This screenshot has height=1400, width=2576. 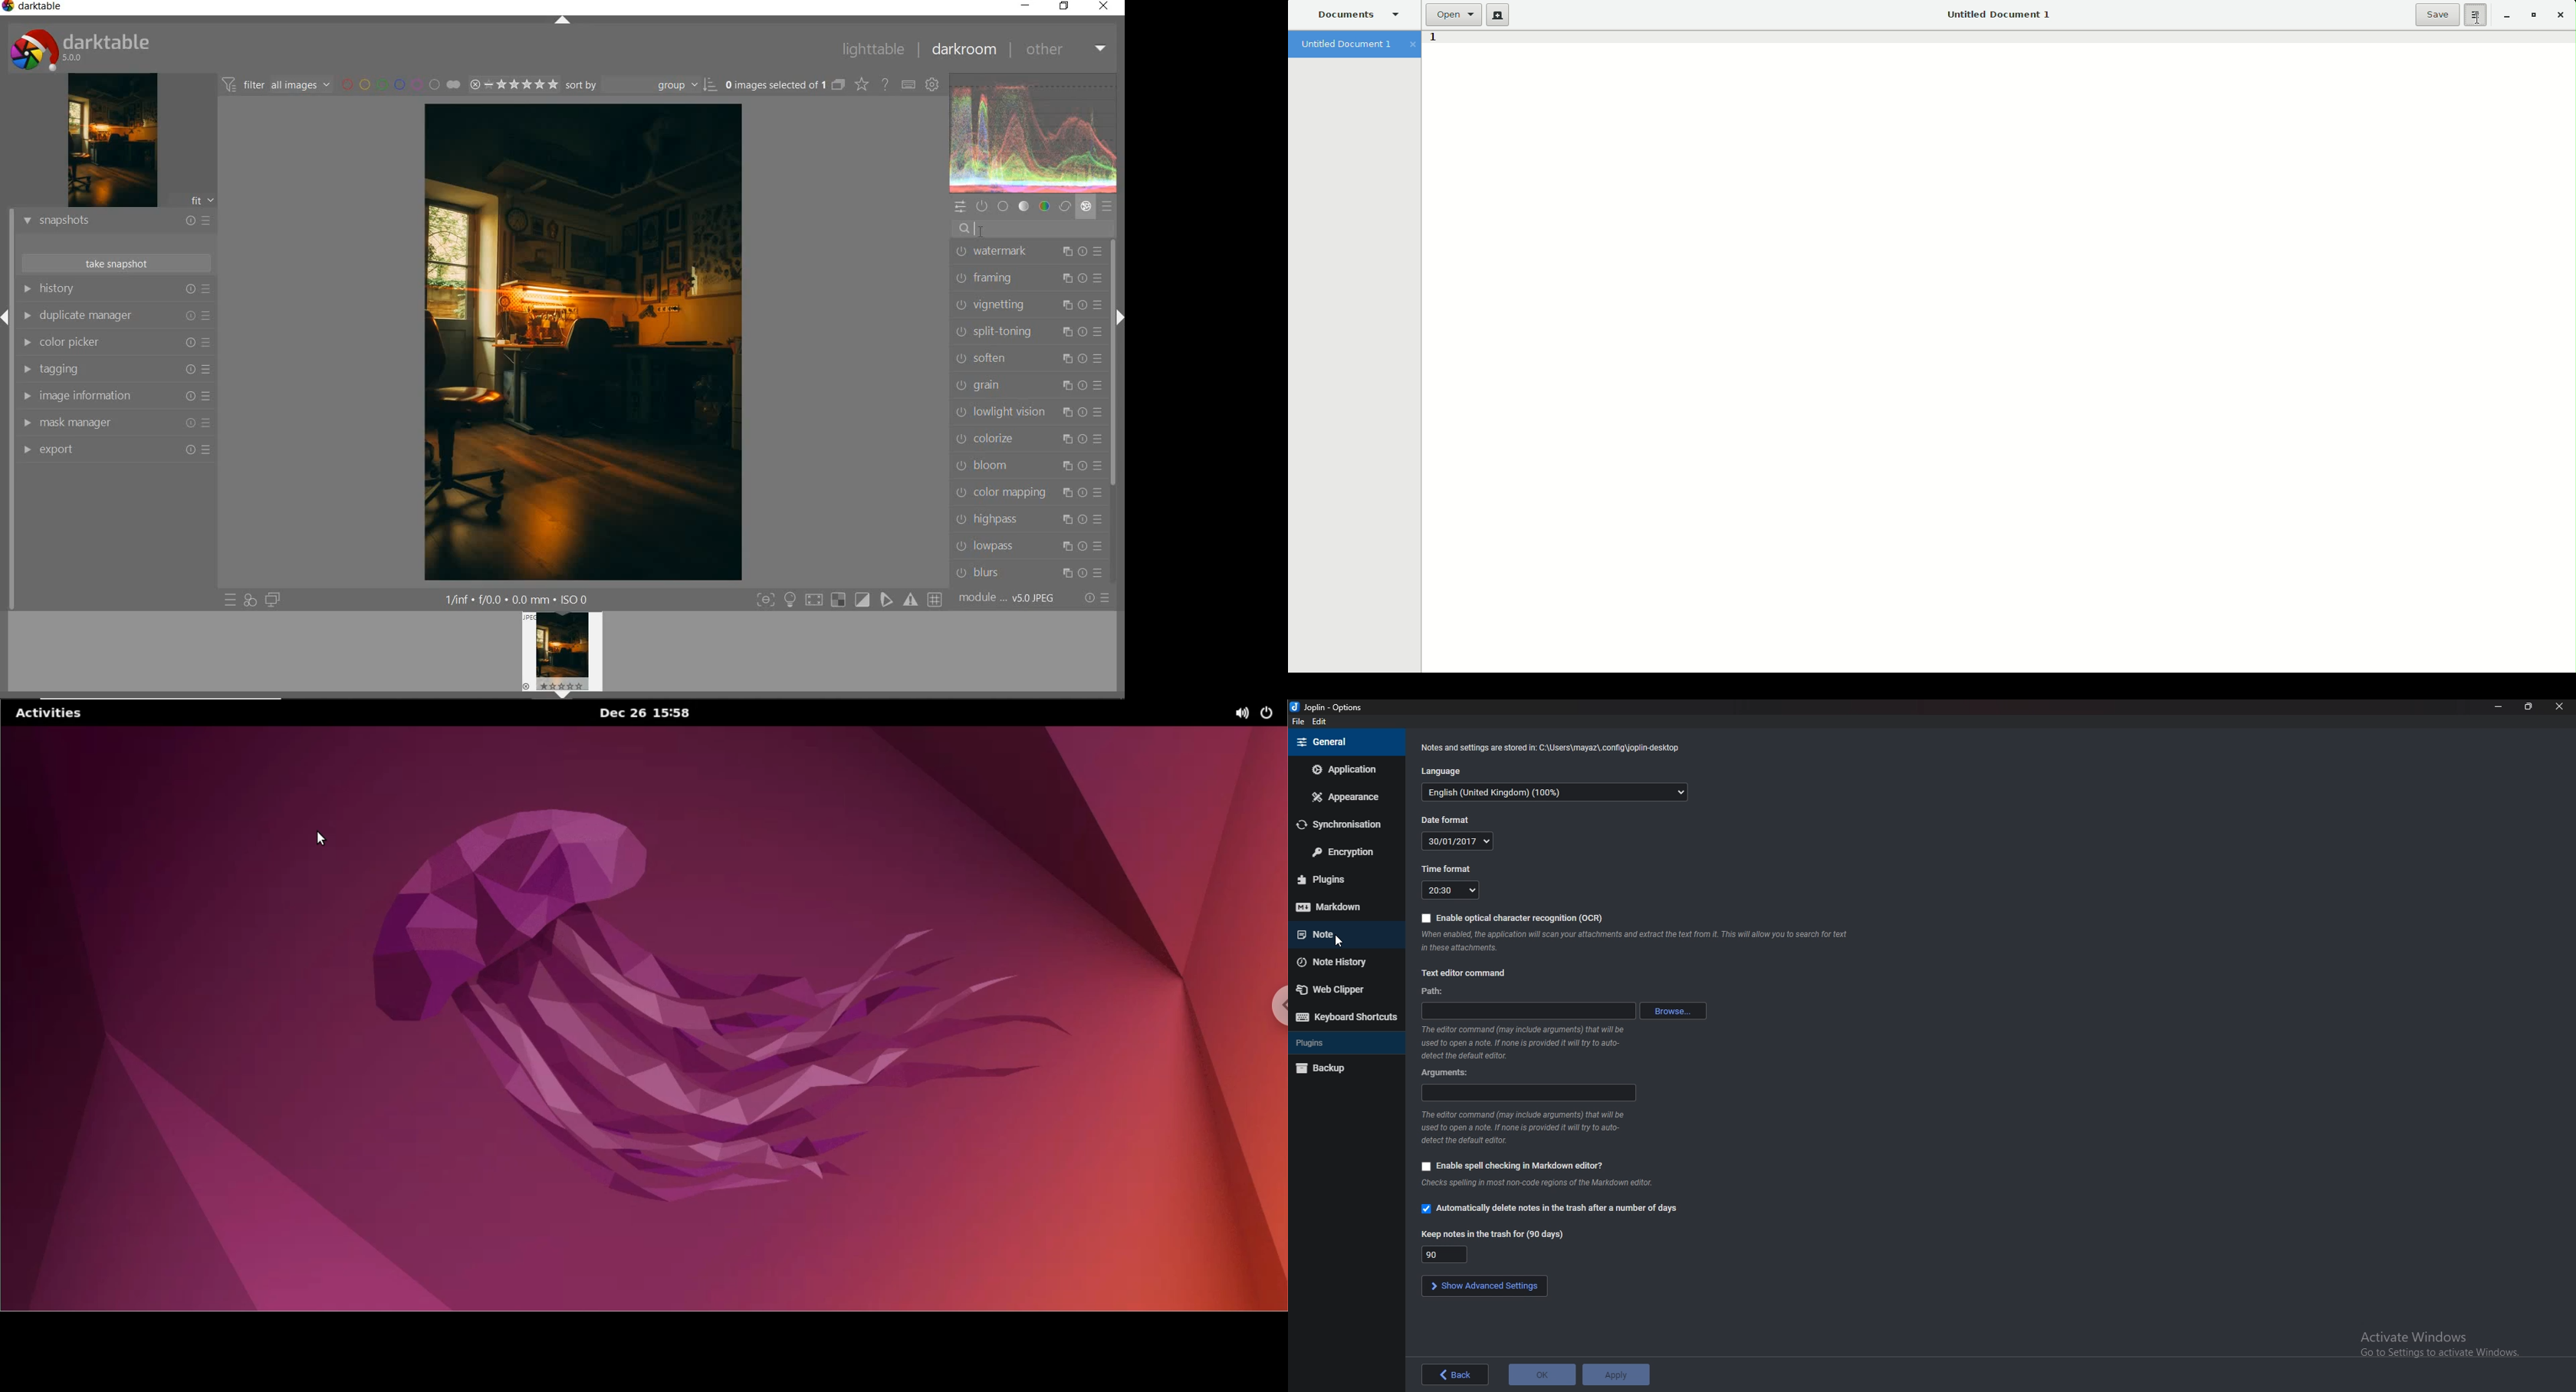 What do you see at coordinates (1460, 842) in the screenshot?
I see `date format` at bounding box center [1460, 842].